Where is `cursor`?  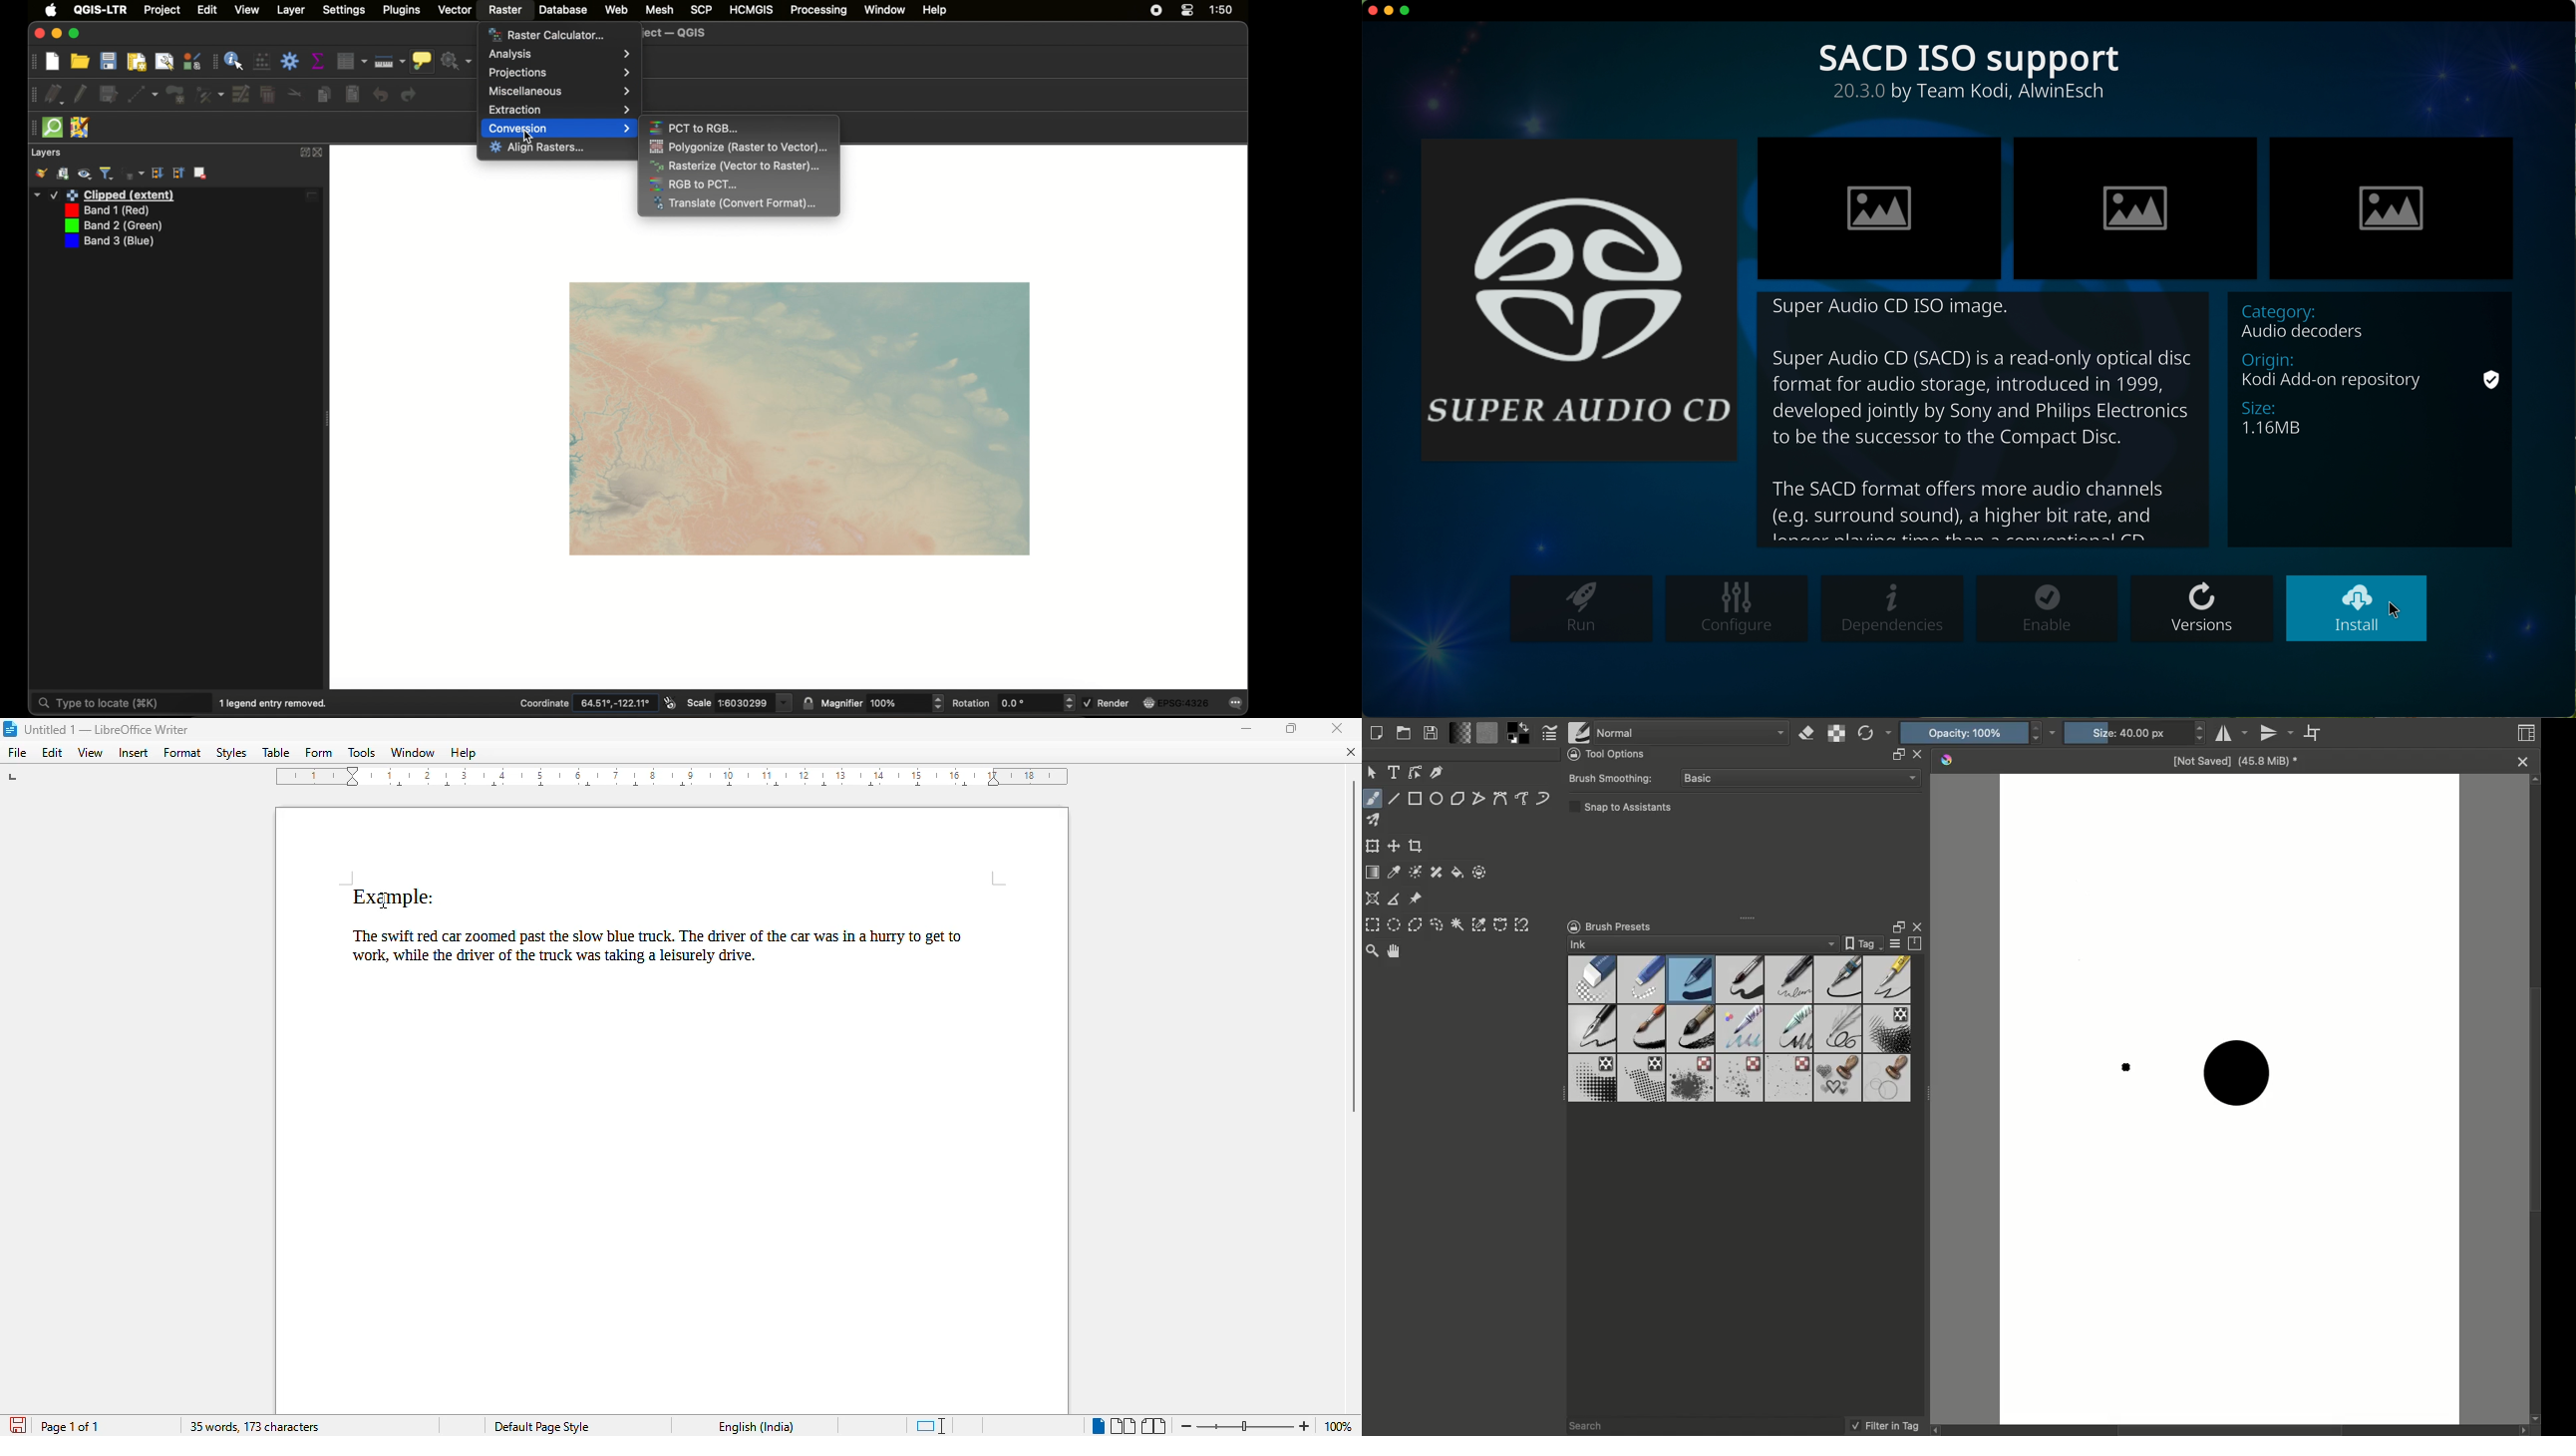
cursor is located at coordinates (2399, 605).